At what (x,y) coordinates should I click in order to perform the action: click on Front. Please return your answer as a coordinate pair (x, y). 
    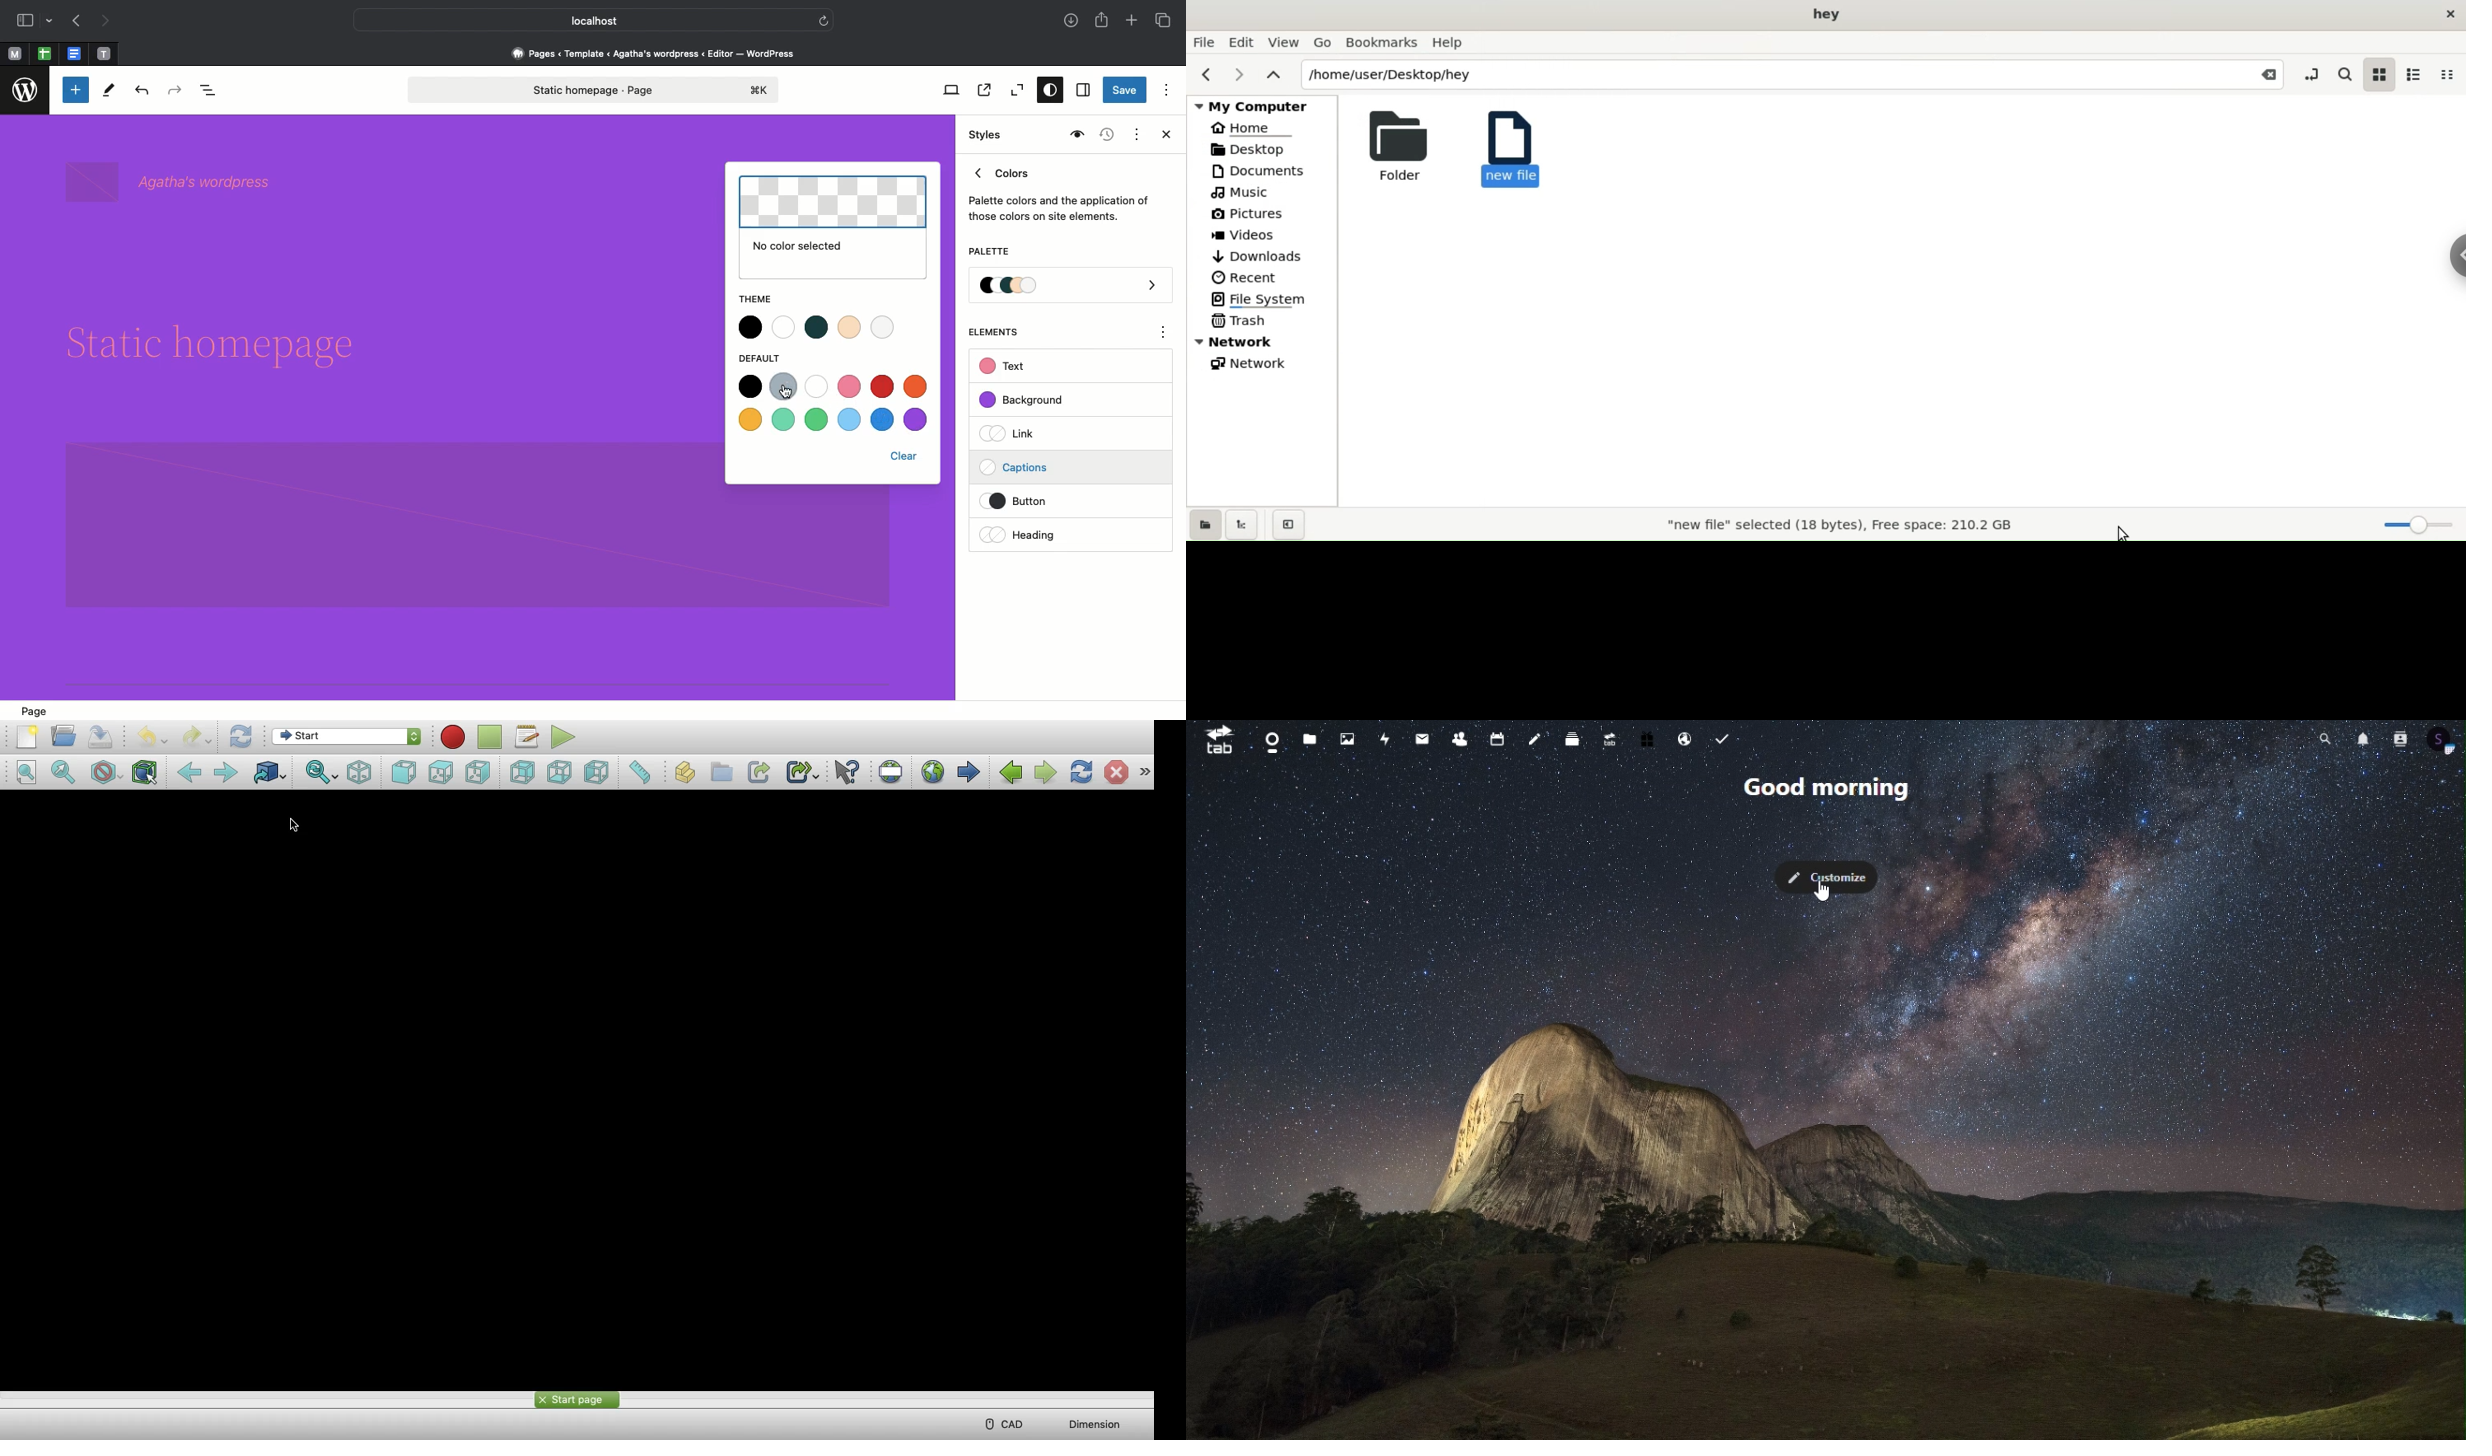
    Looking at the image, I should click on (403, 773).